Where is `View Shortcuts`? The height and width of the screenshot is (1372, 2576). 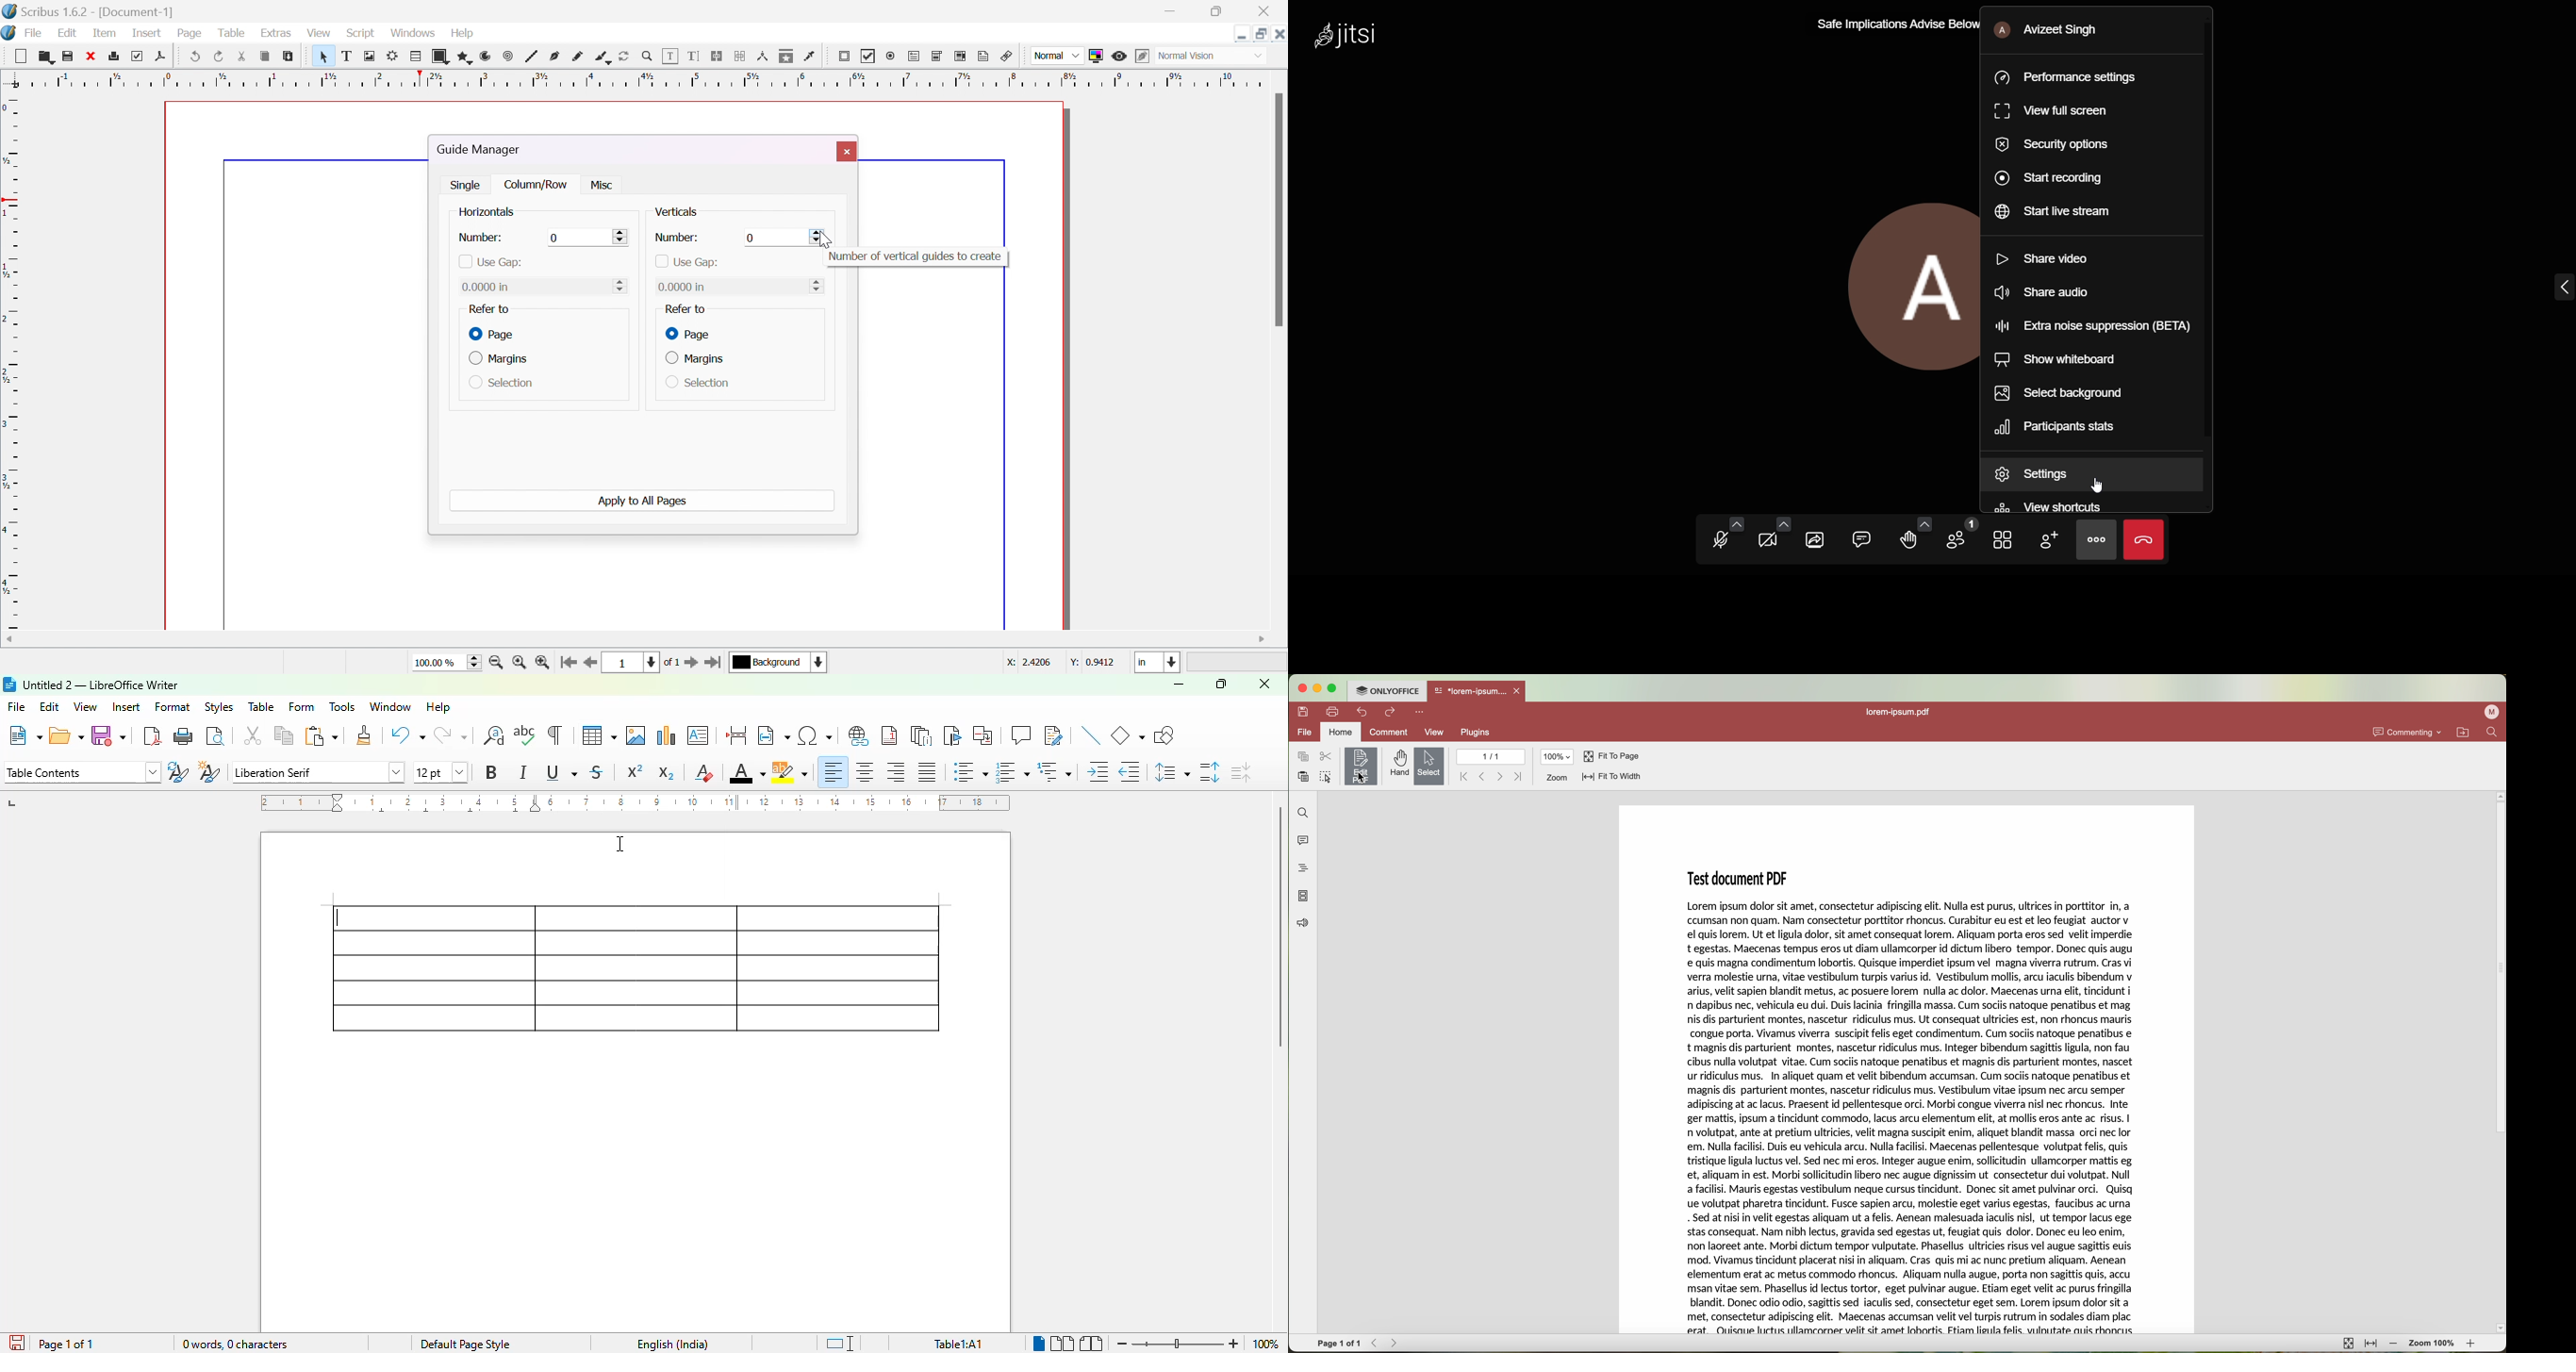 View Shortcuts is located at coordinates (2088, 505).